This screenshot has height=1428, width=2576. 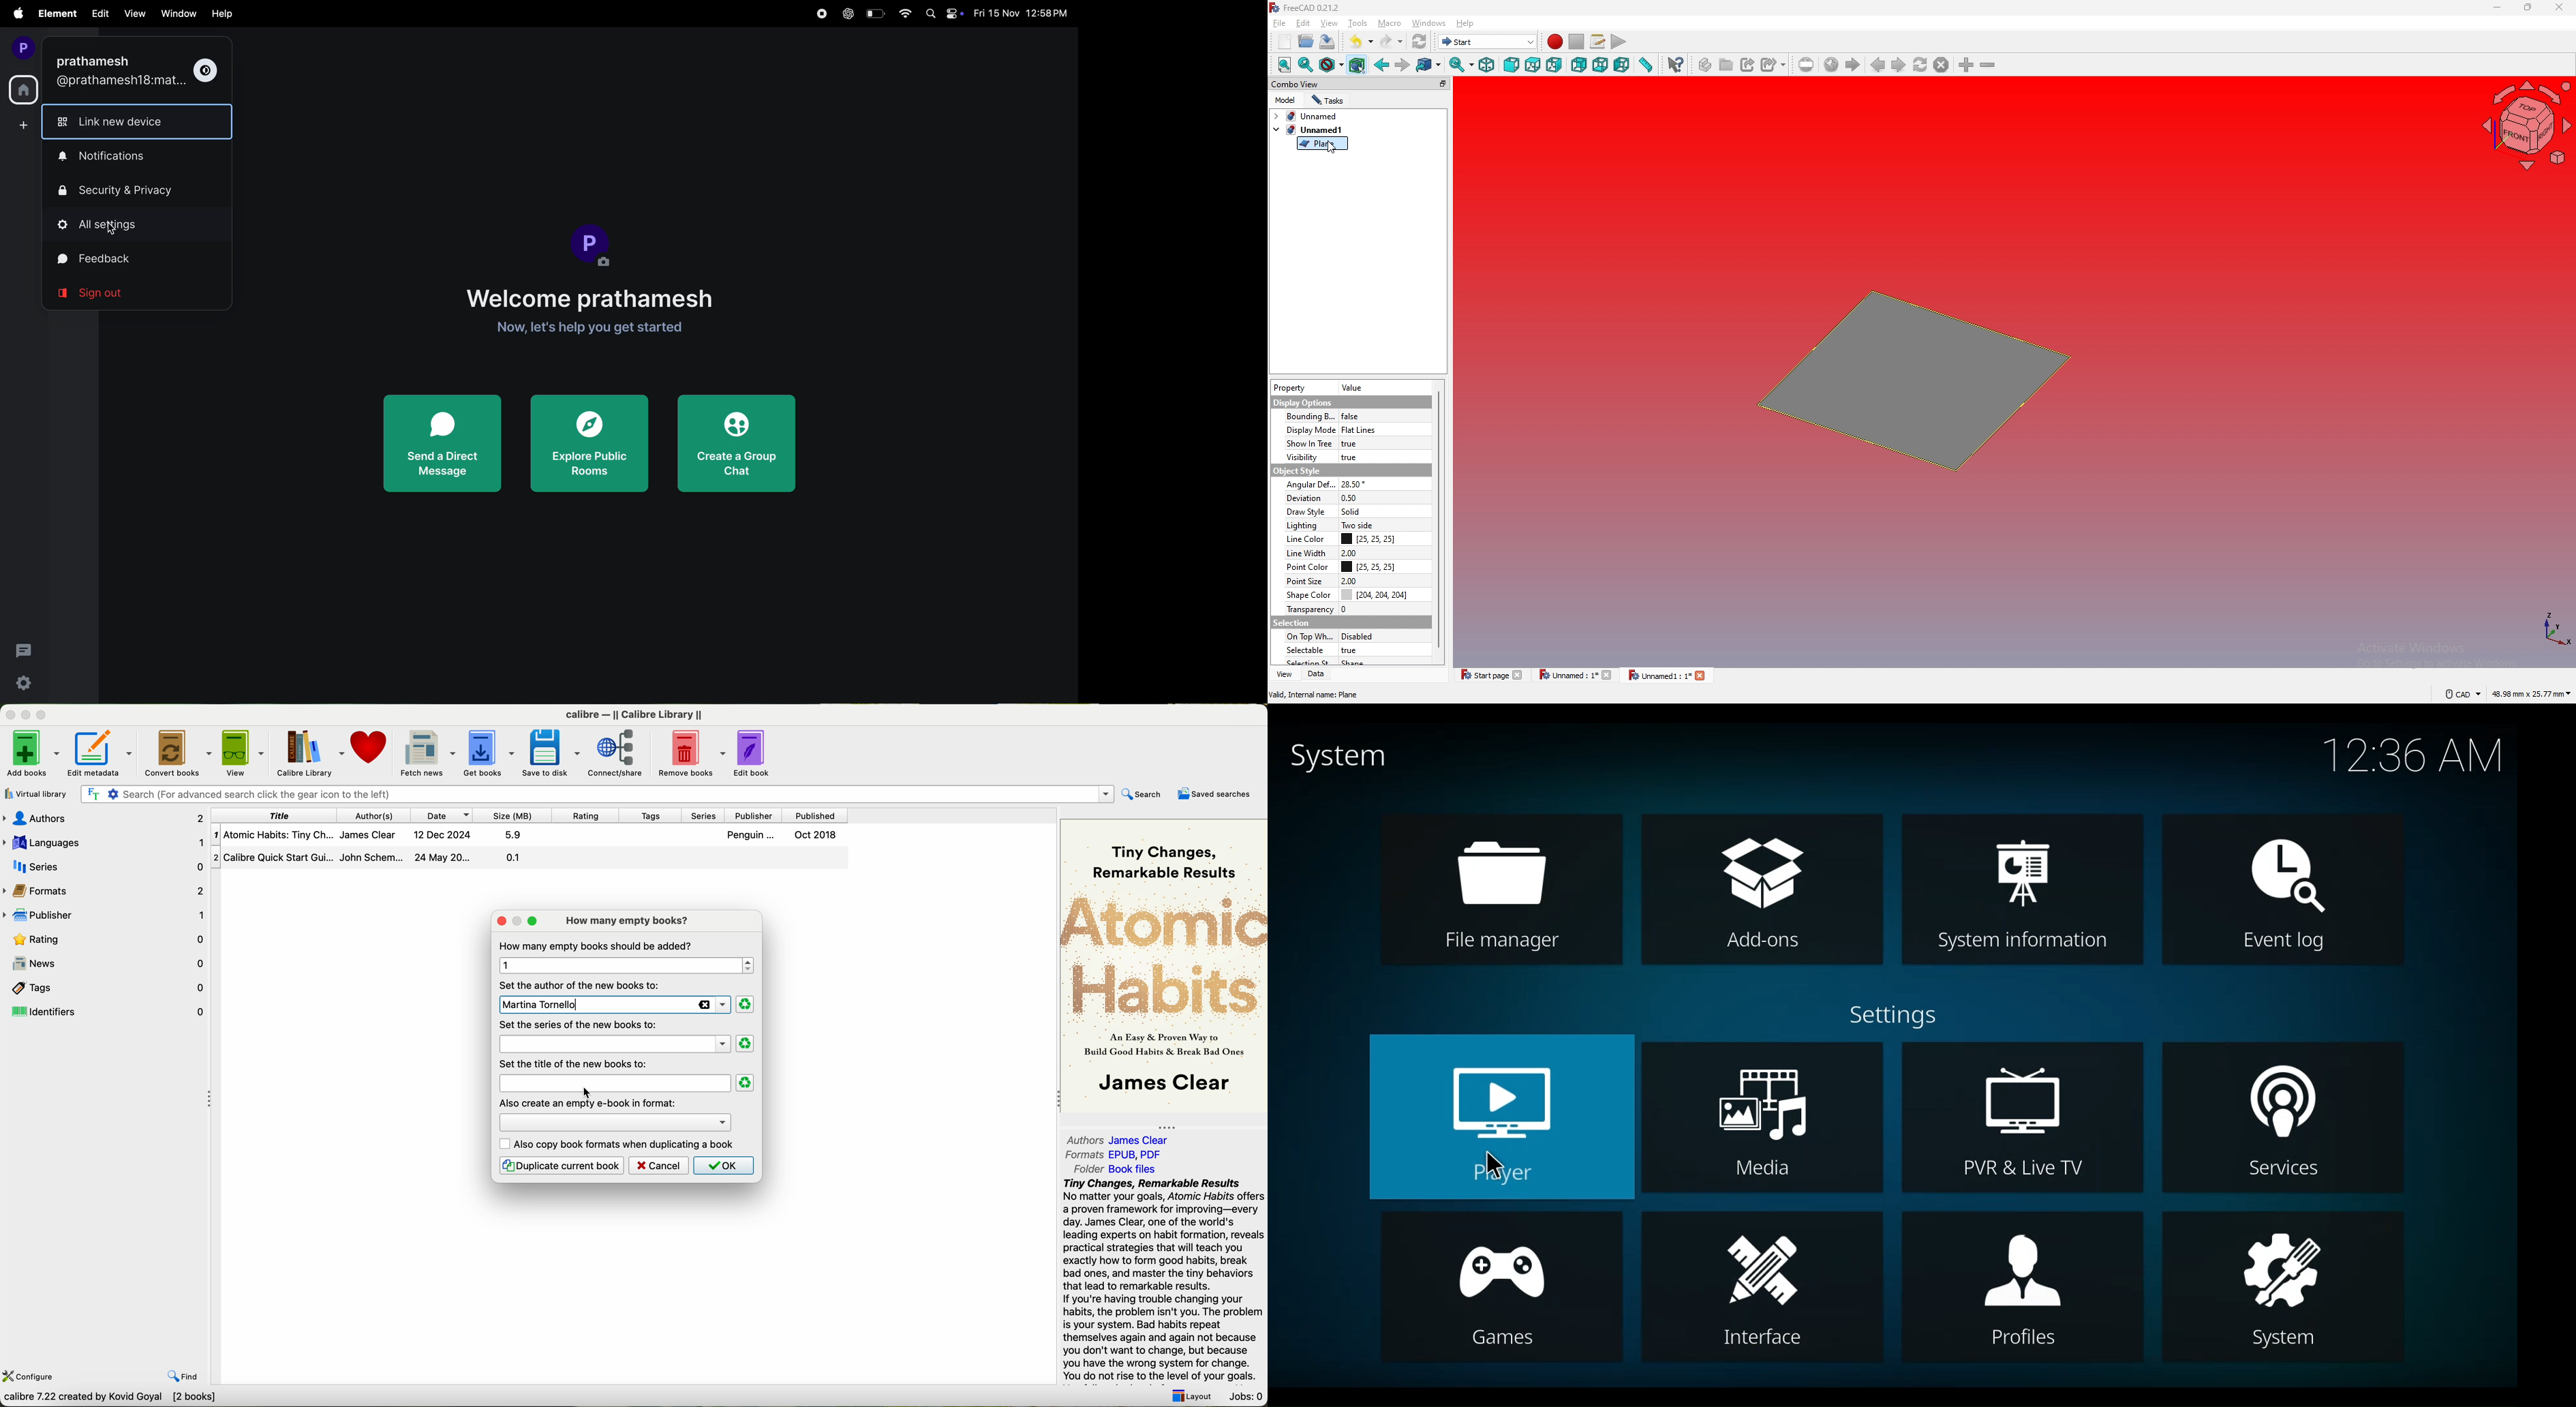 I want to click on Layout, so click(x=1192, y=1396).